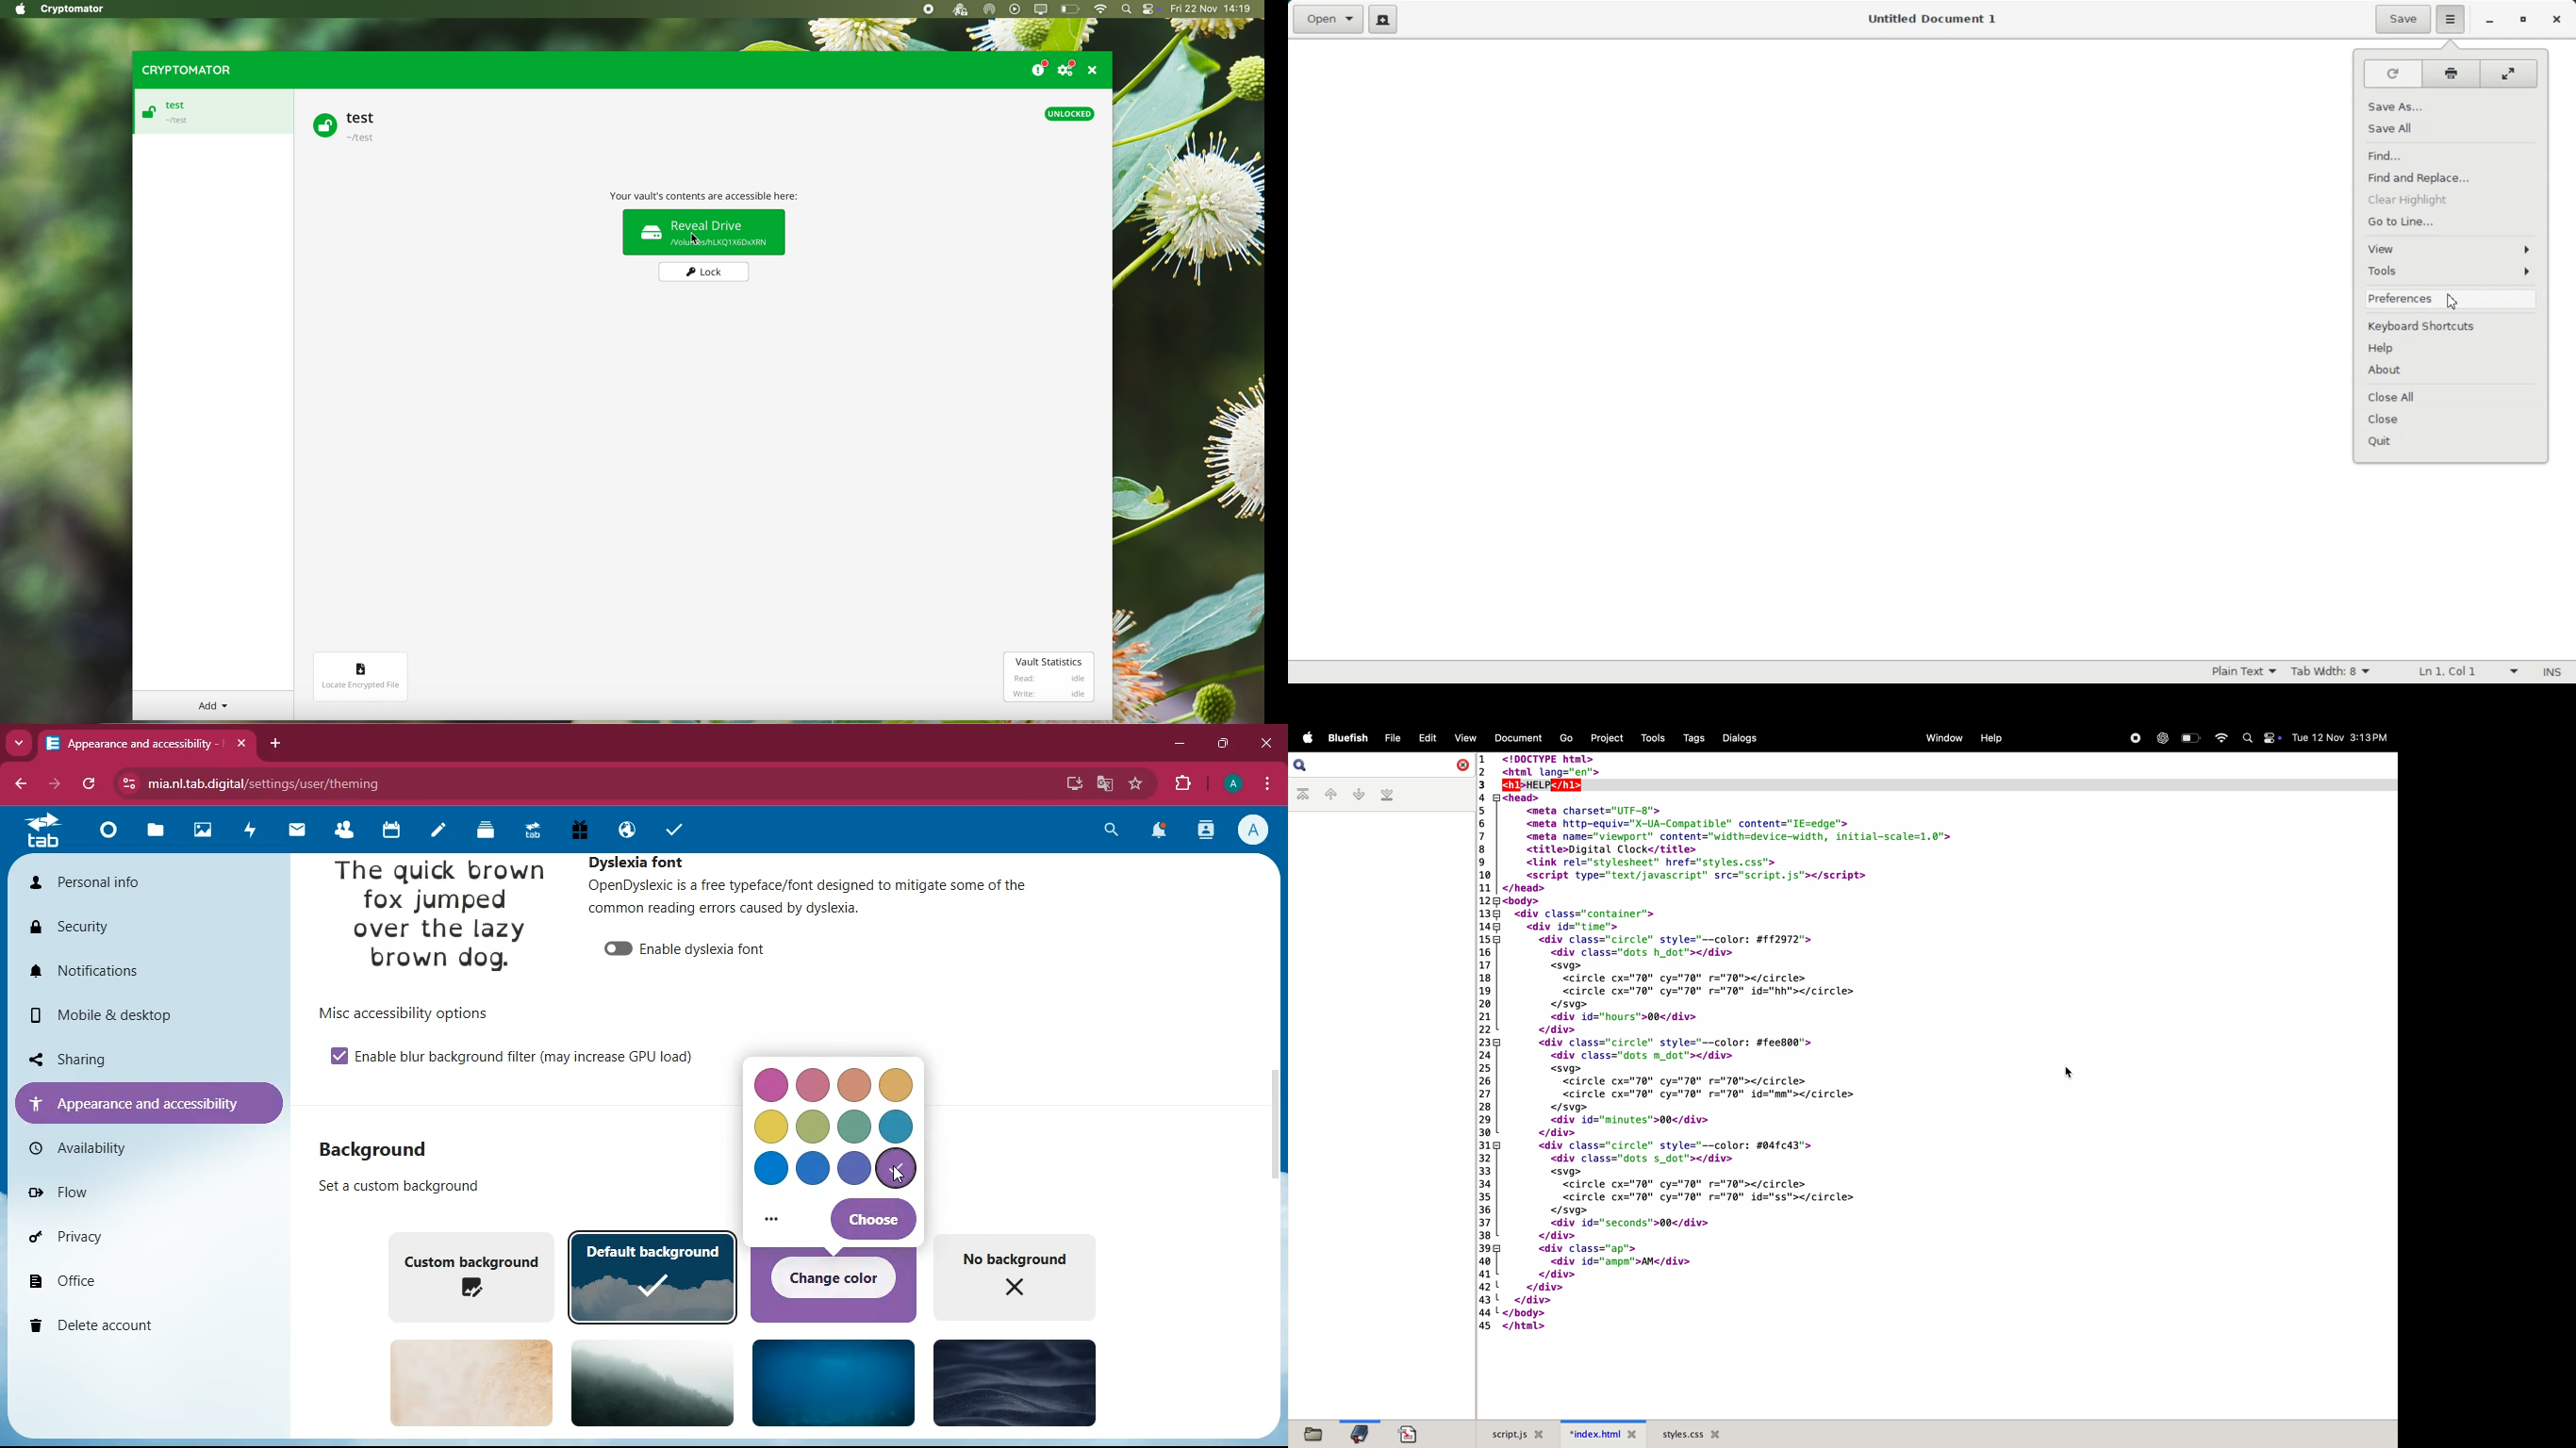 The image size is (2576, 1456). I want to click on color, so click(770, 1085).